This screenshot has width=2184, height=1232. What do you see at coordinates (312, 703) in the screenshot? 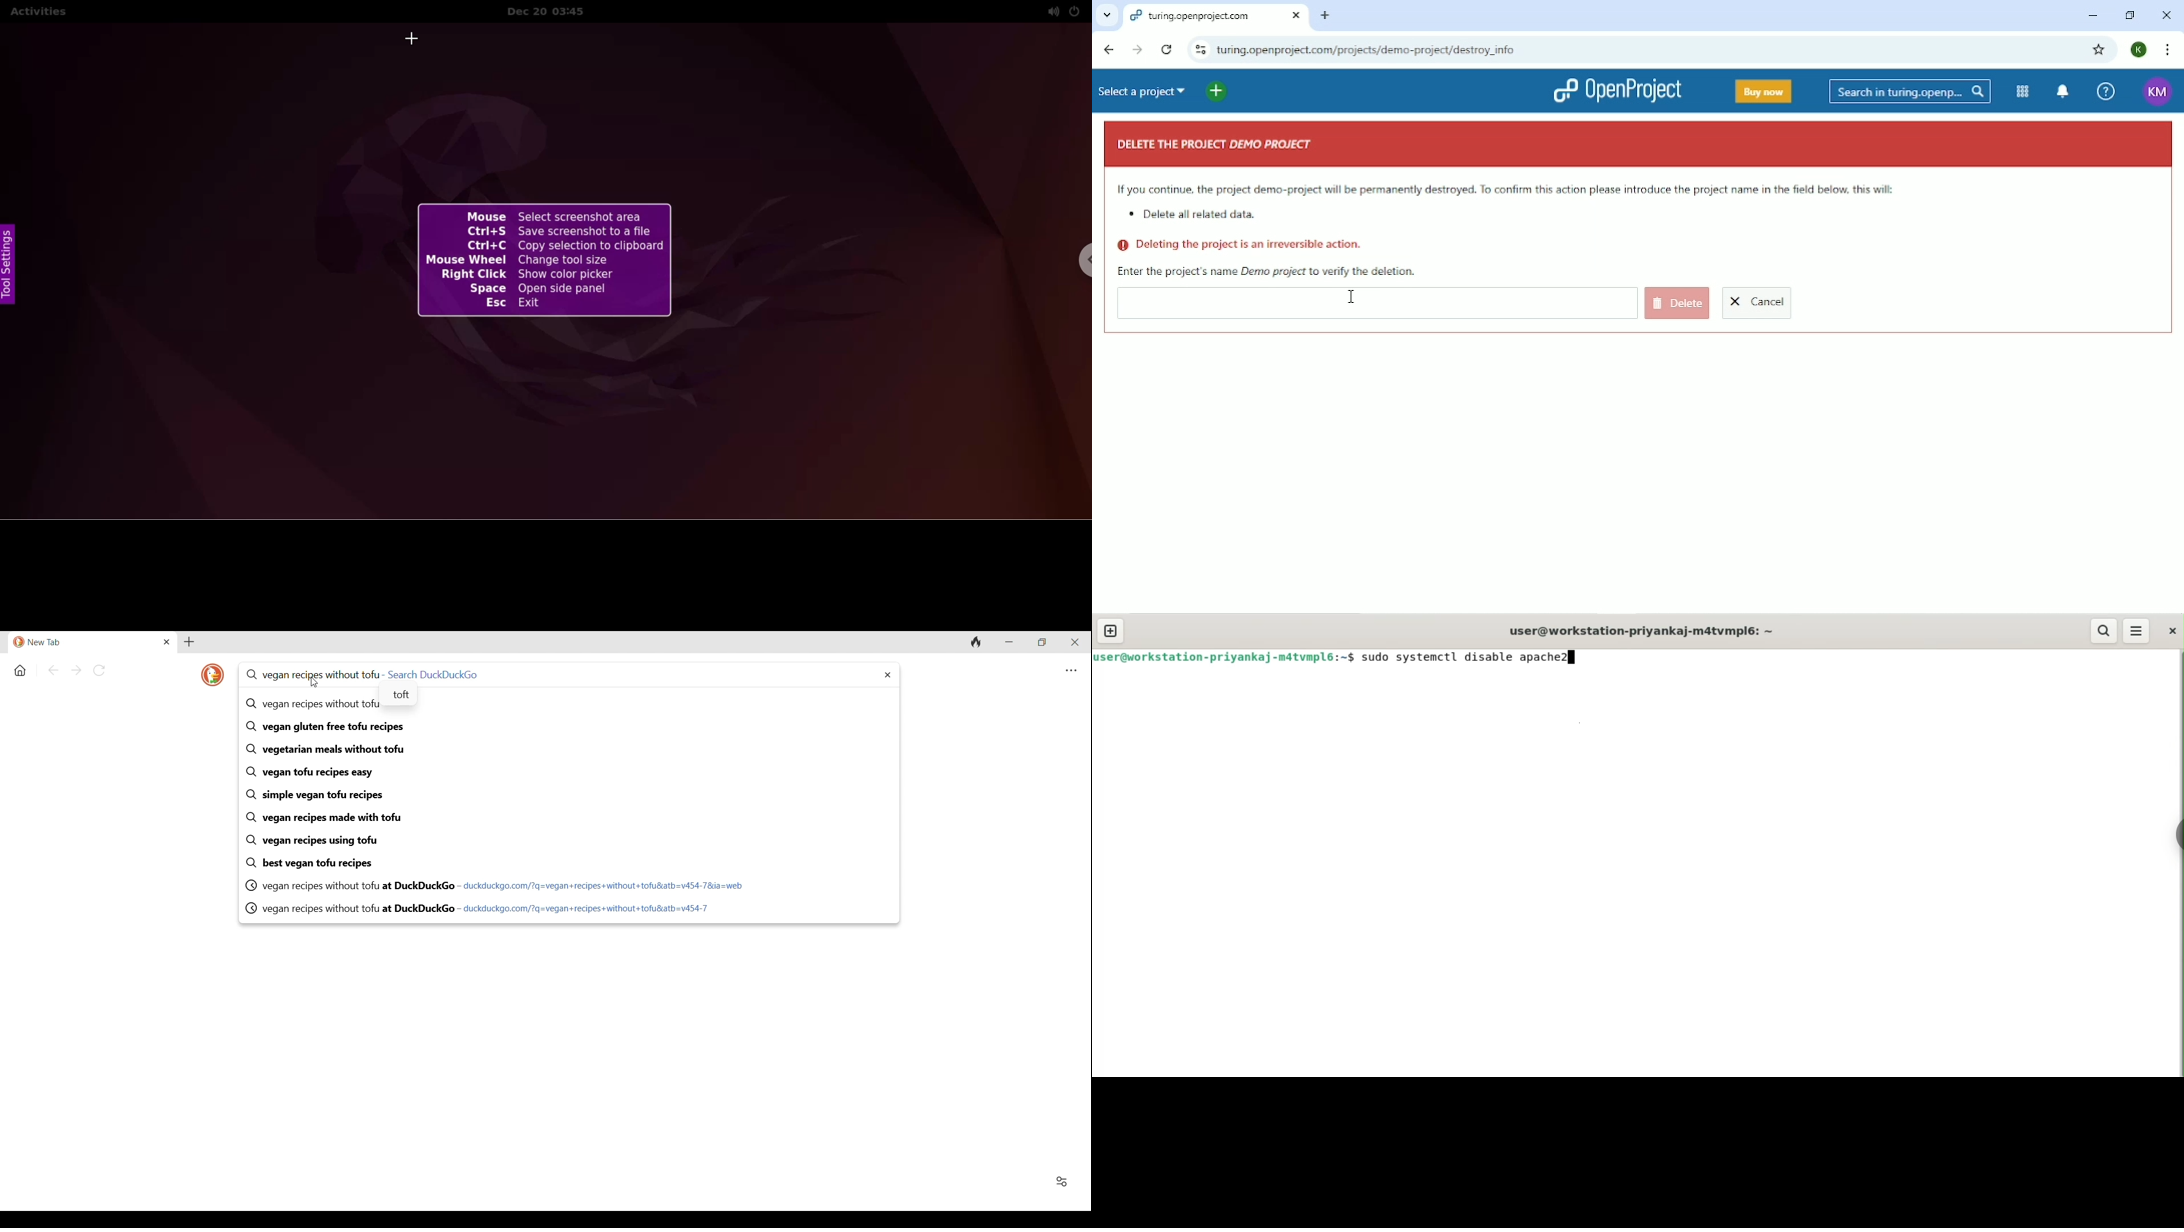
I see `Q vegan recipes without tofu` at bounding box center [312, 703].